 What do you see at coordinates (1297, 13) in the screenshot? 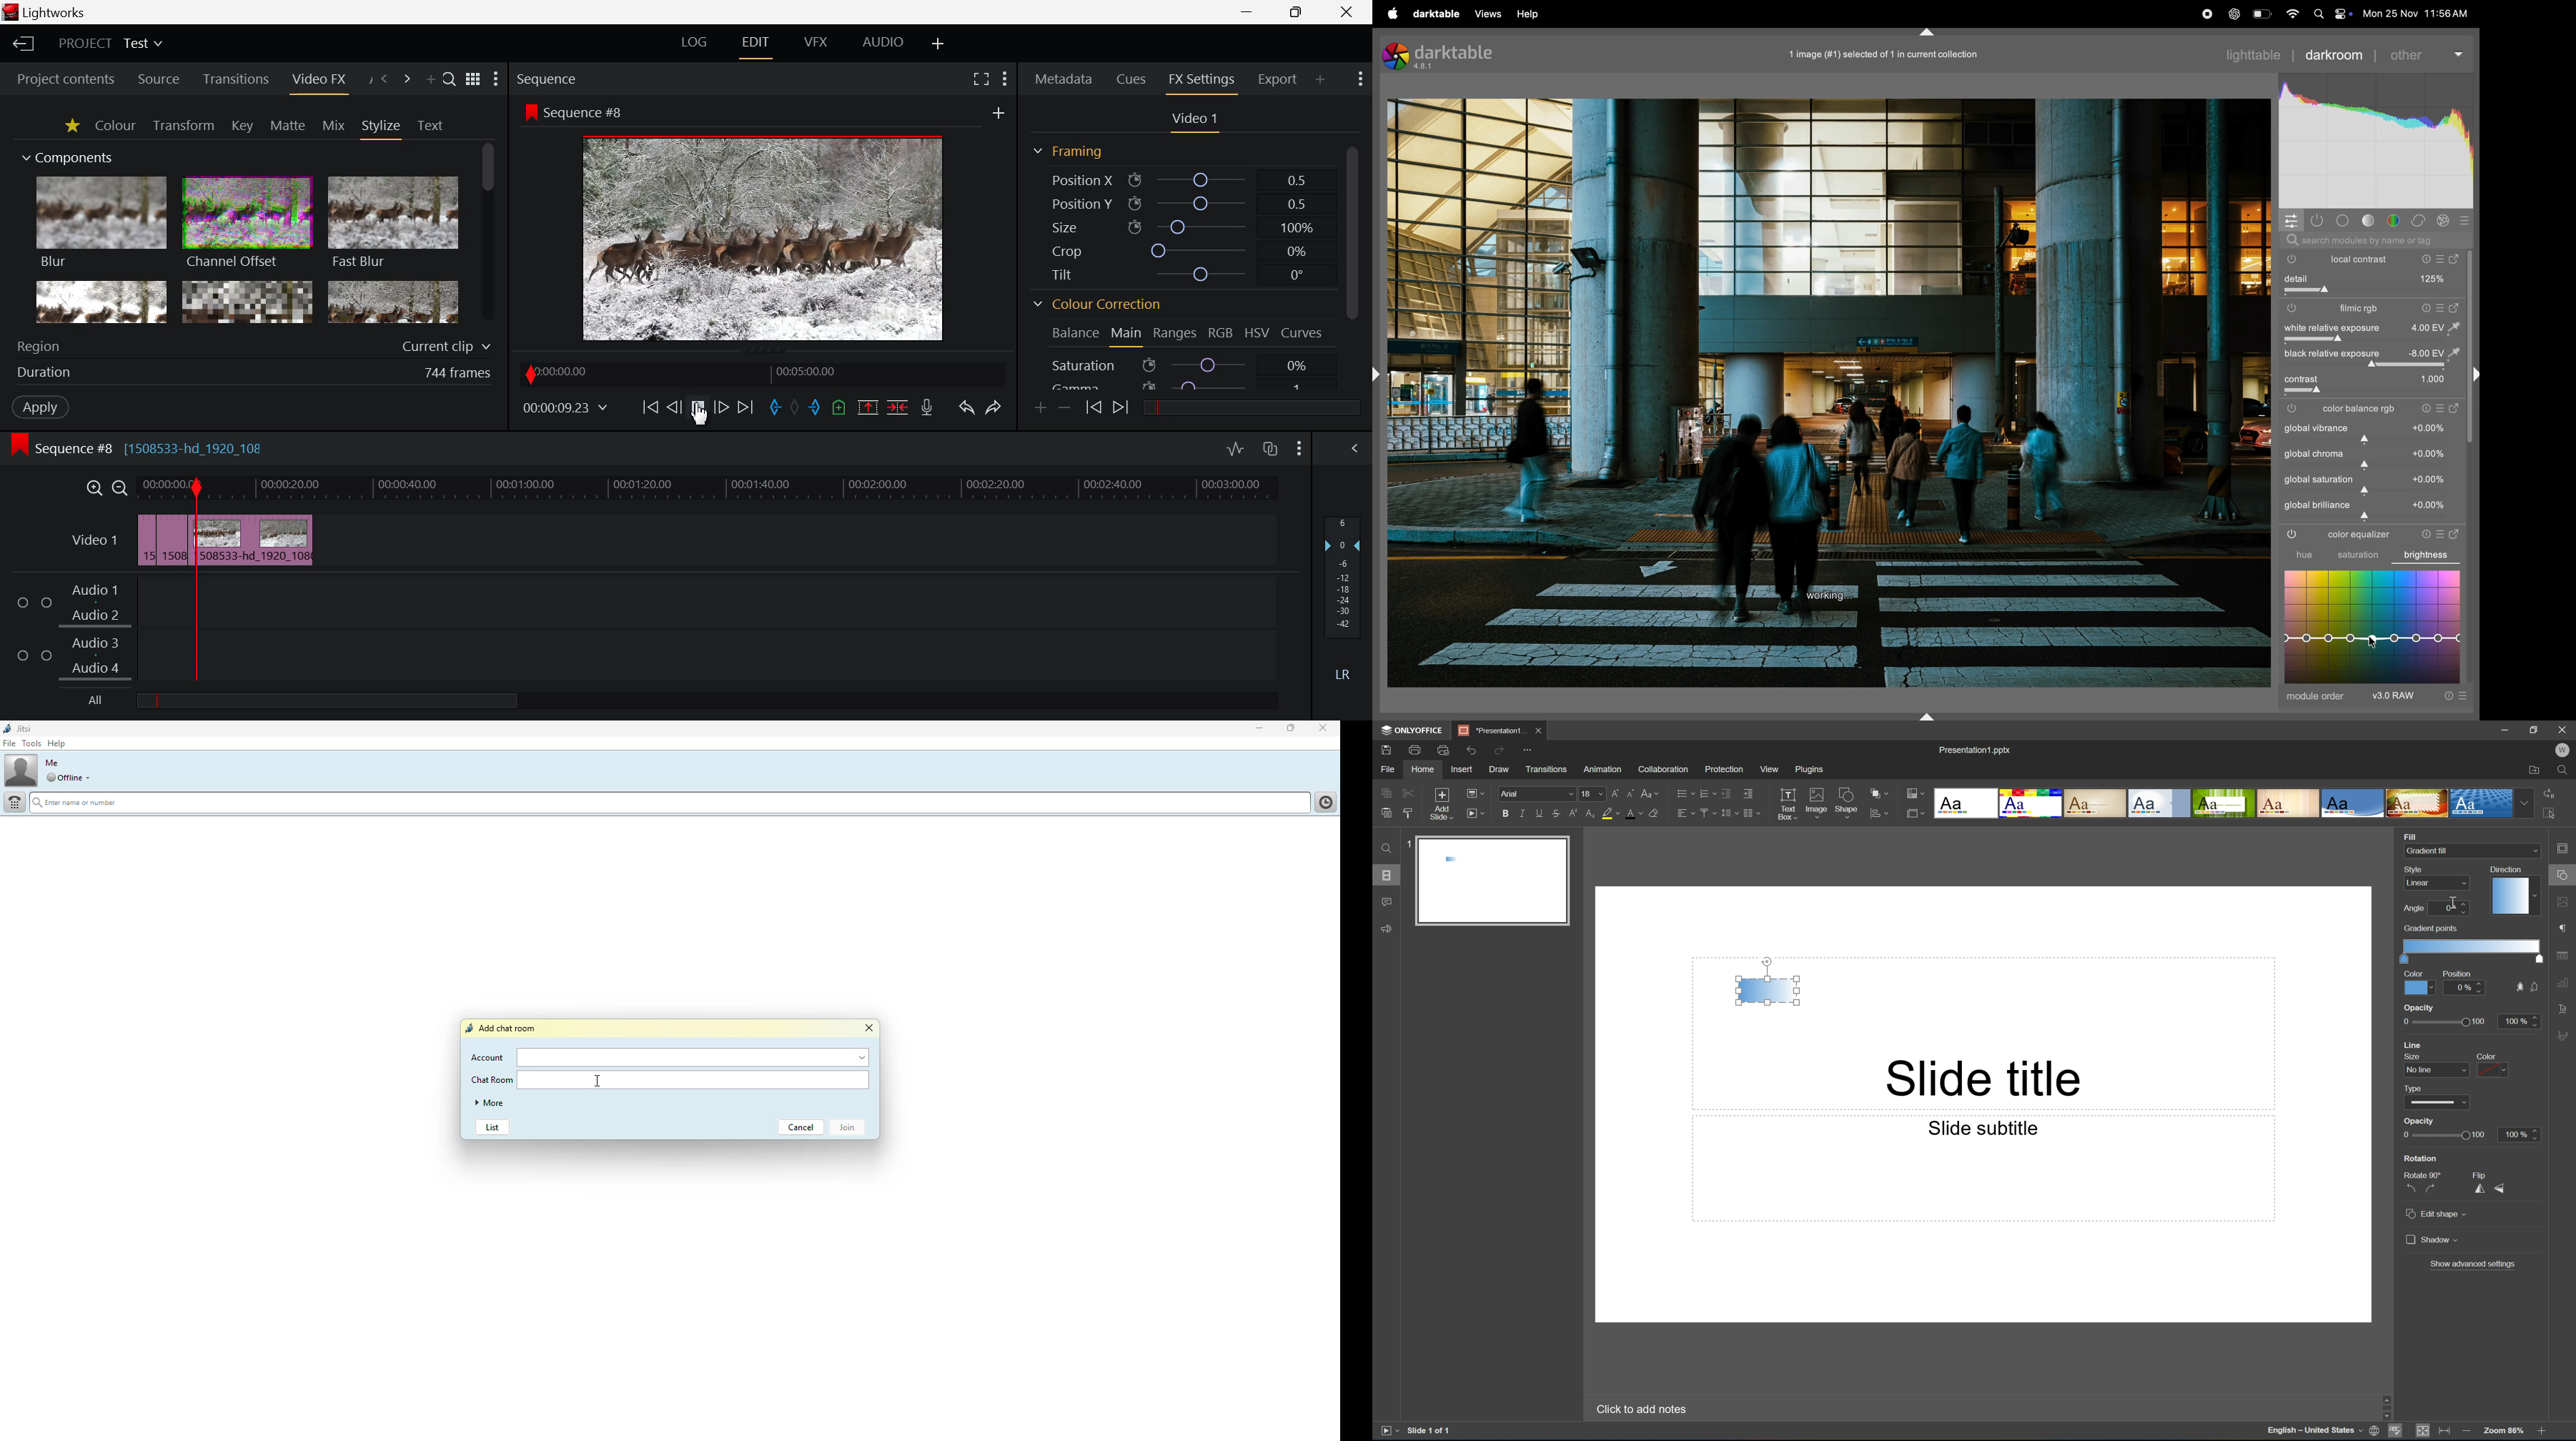
I see `Minimize` at bounding box center [1297, 13].